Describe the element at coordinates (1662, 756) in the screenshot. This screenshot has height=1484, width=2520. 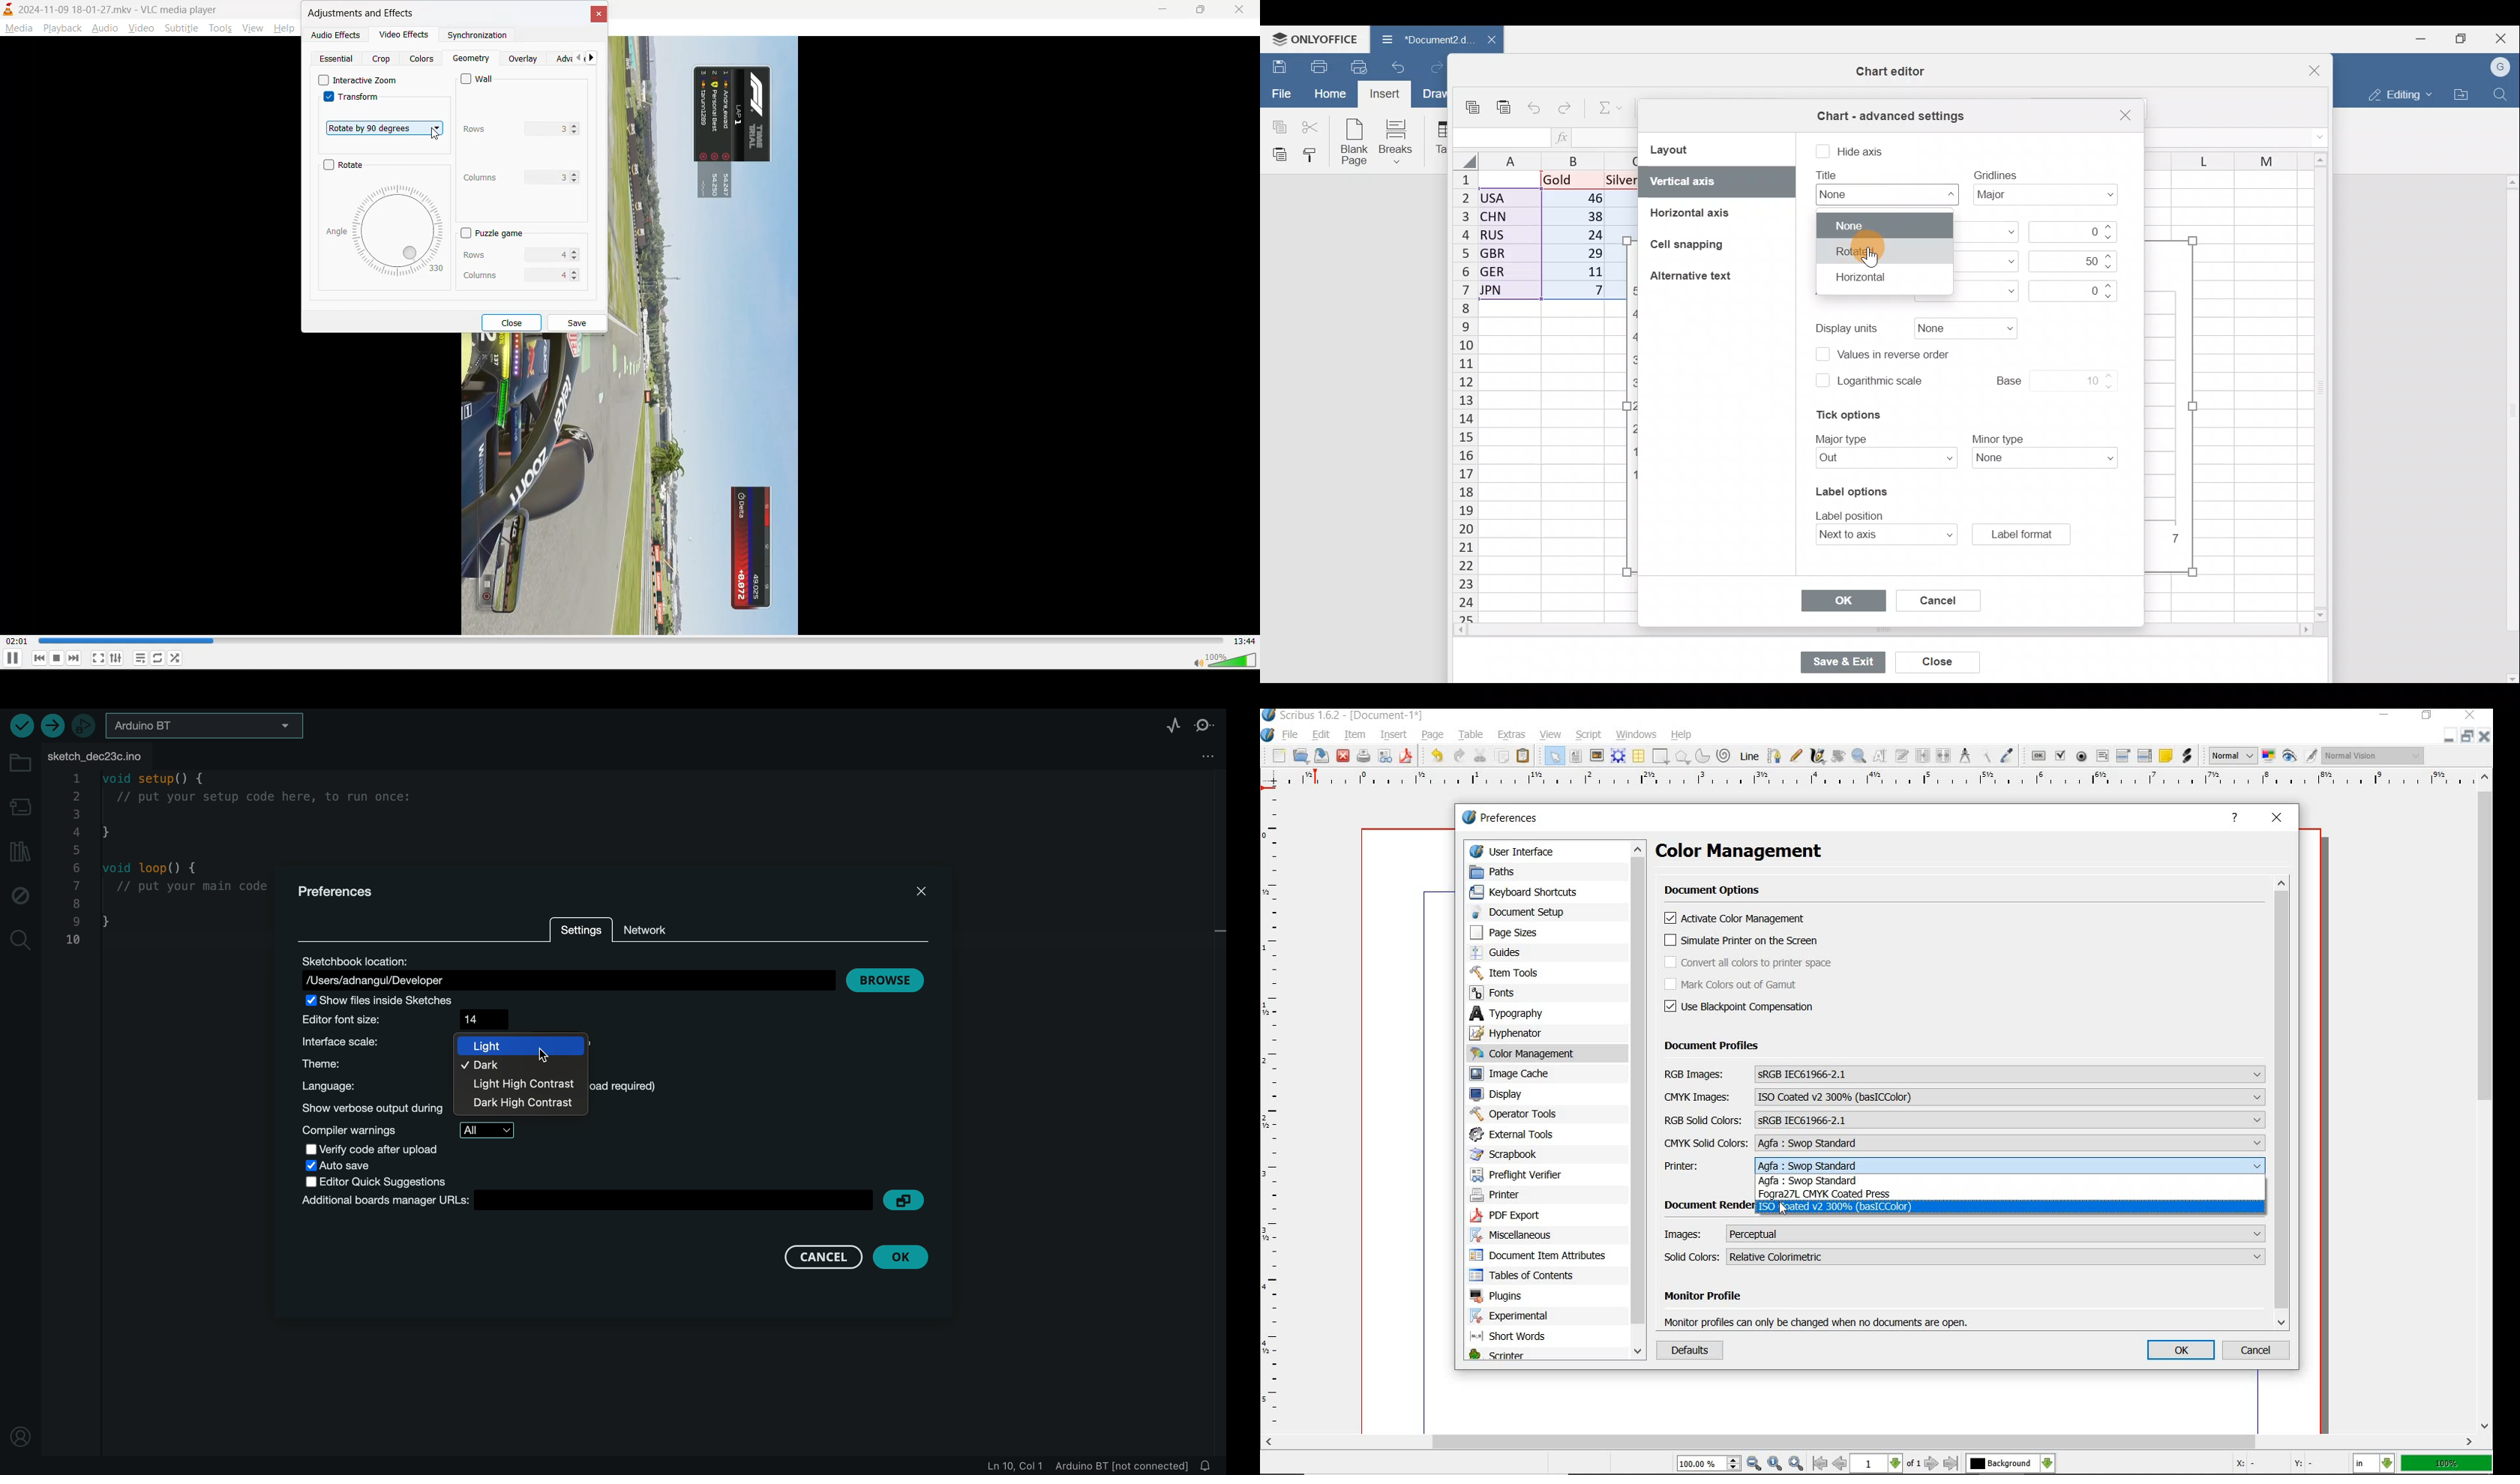
I see `shape` at that location.